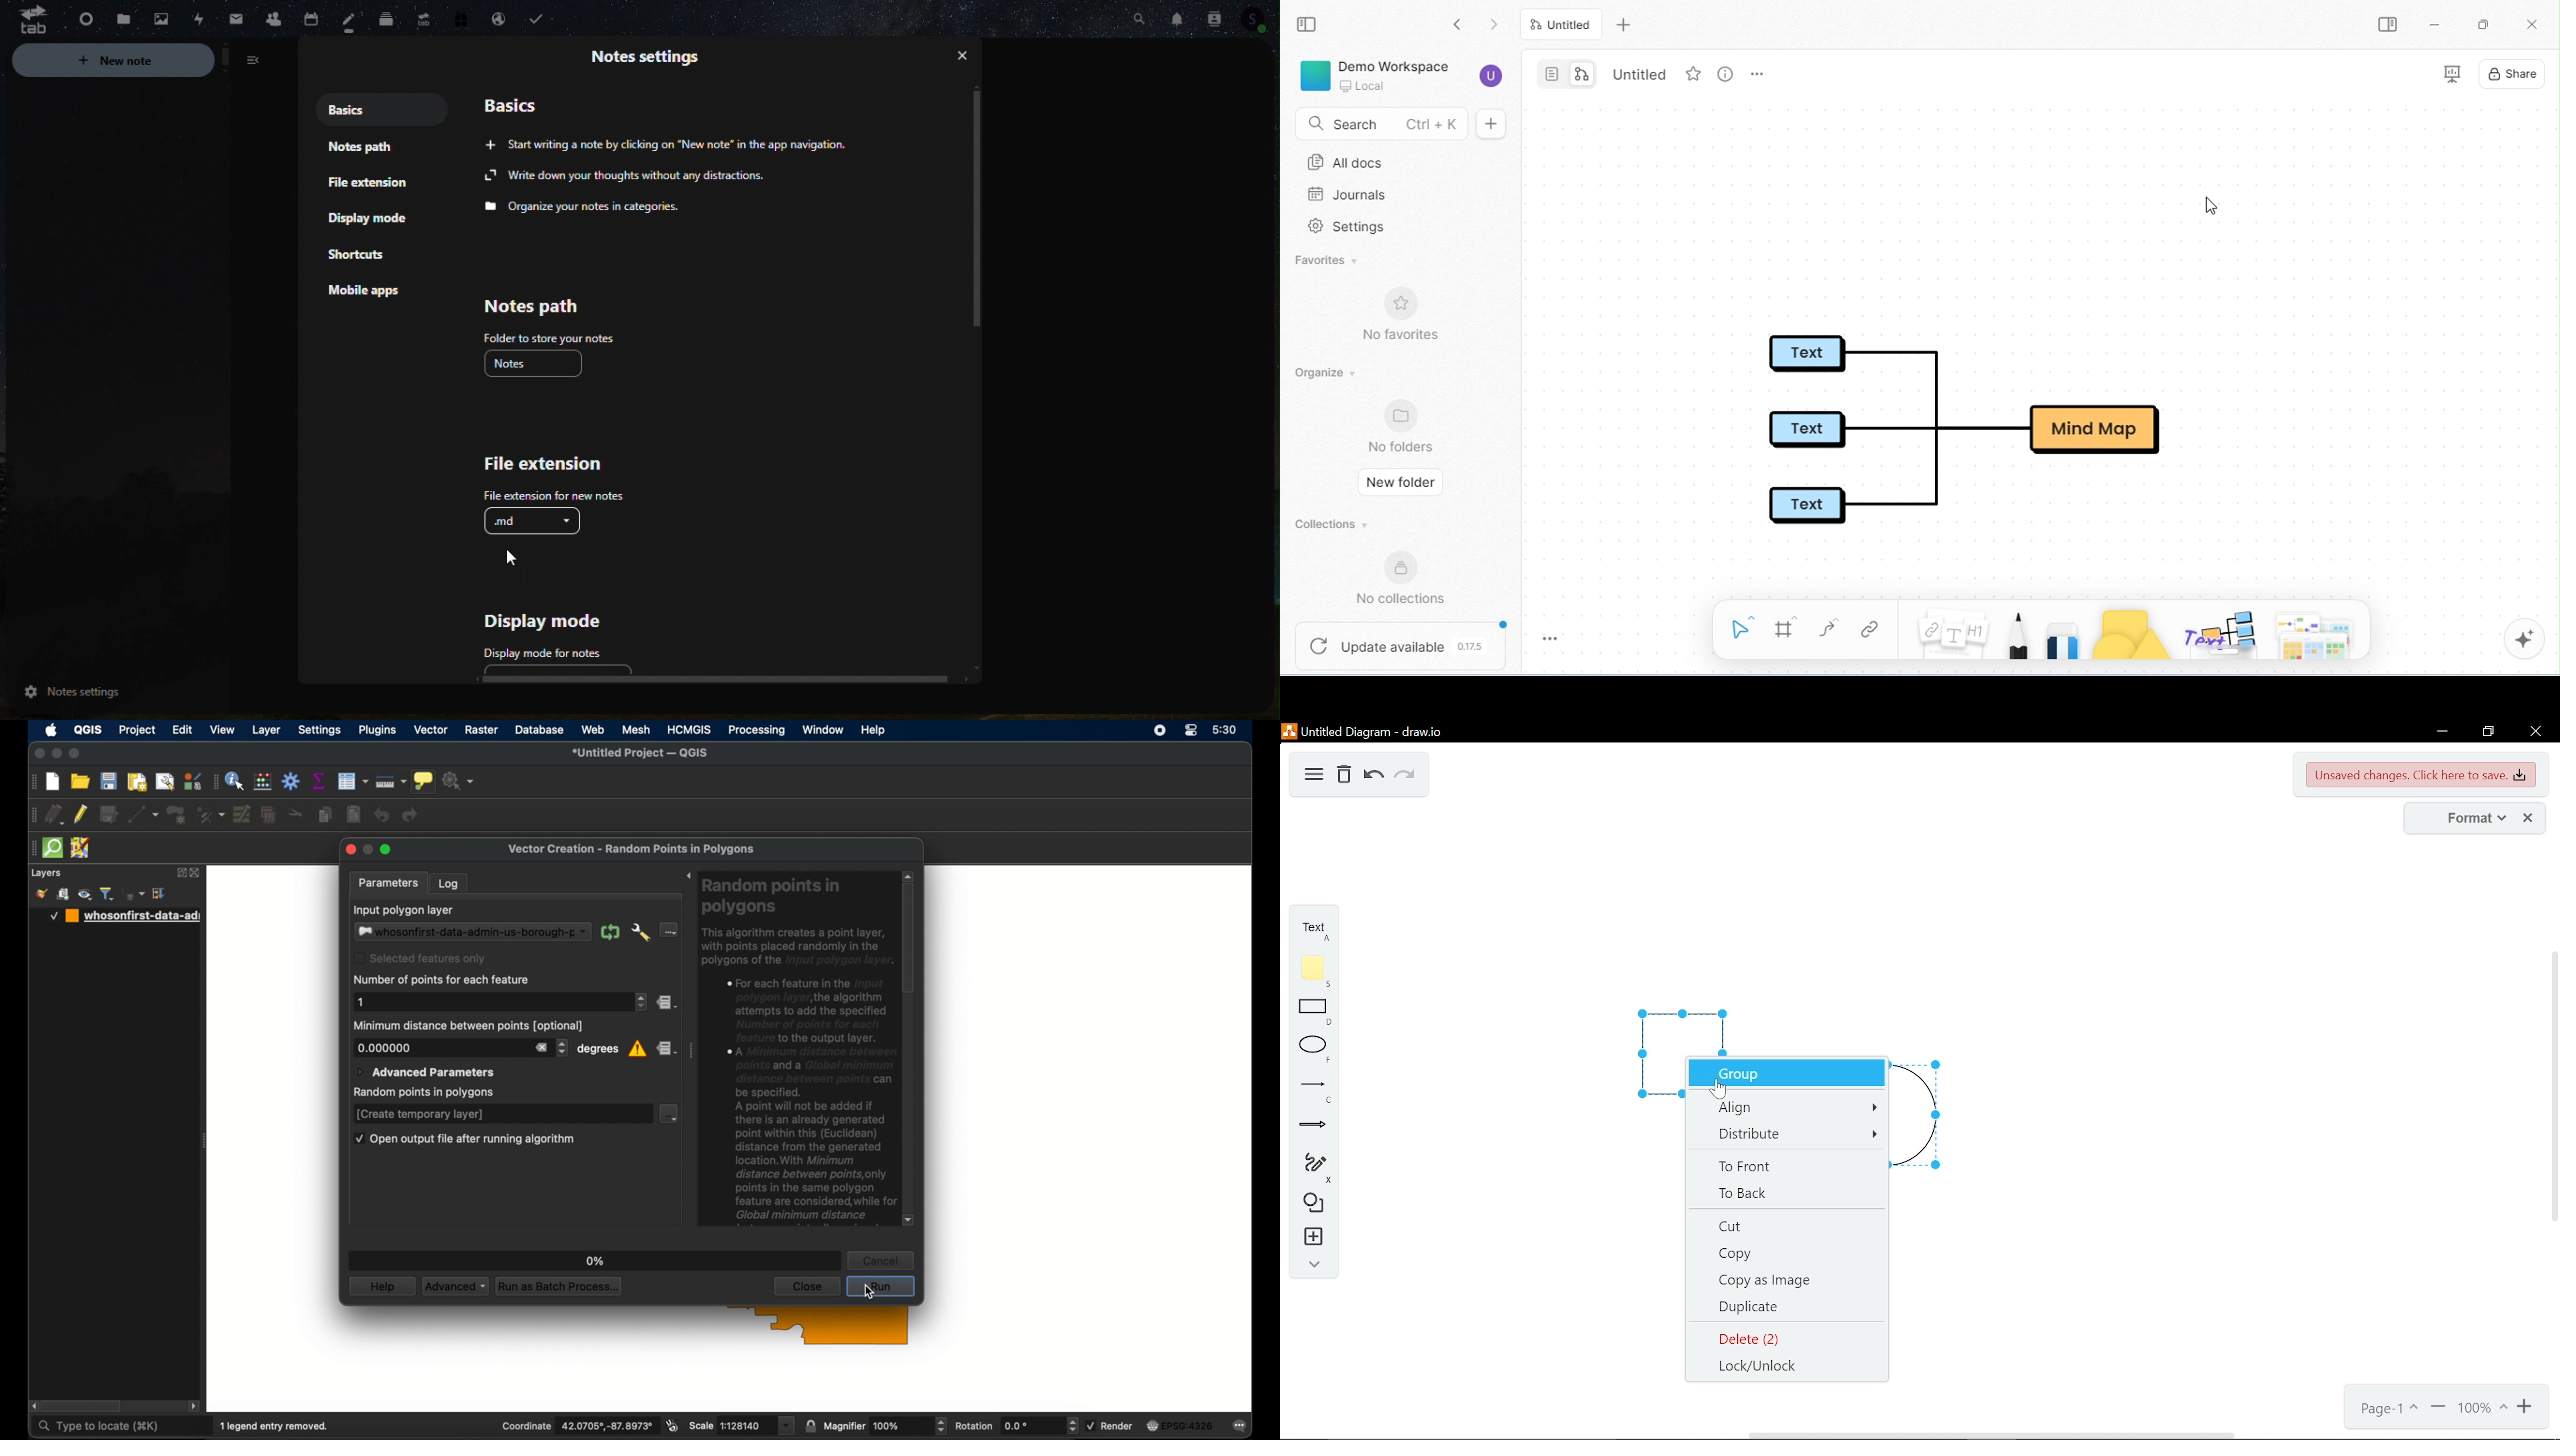  Describe the element at coordinates (626, 176) in the screenshot. I see `Write down your thoughts without any distractions.` at that location.